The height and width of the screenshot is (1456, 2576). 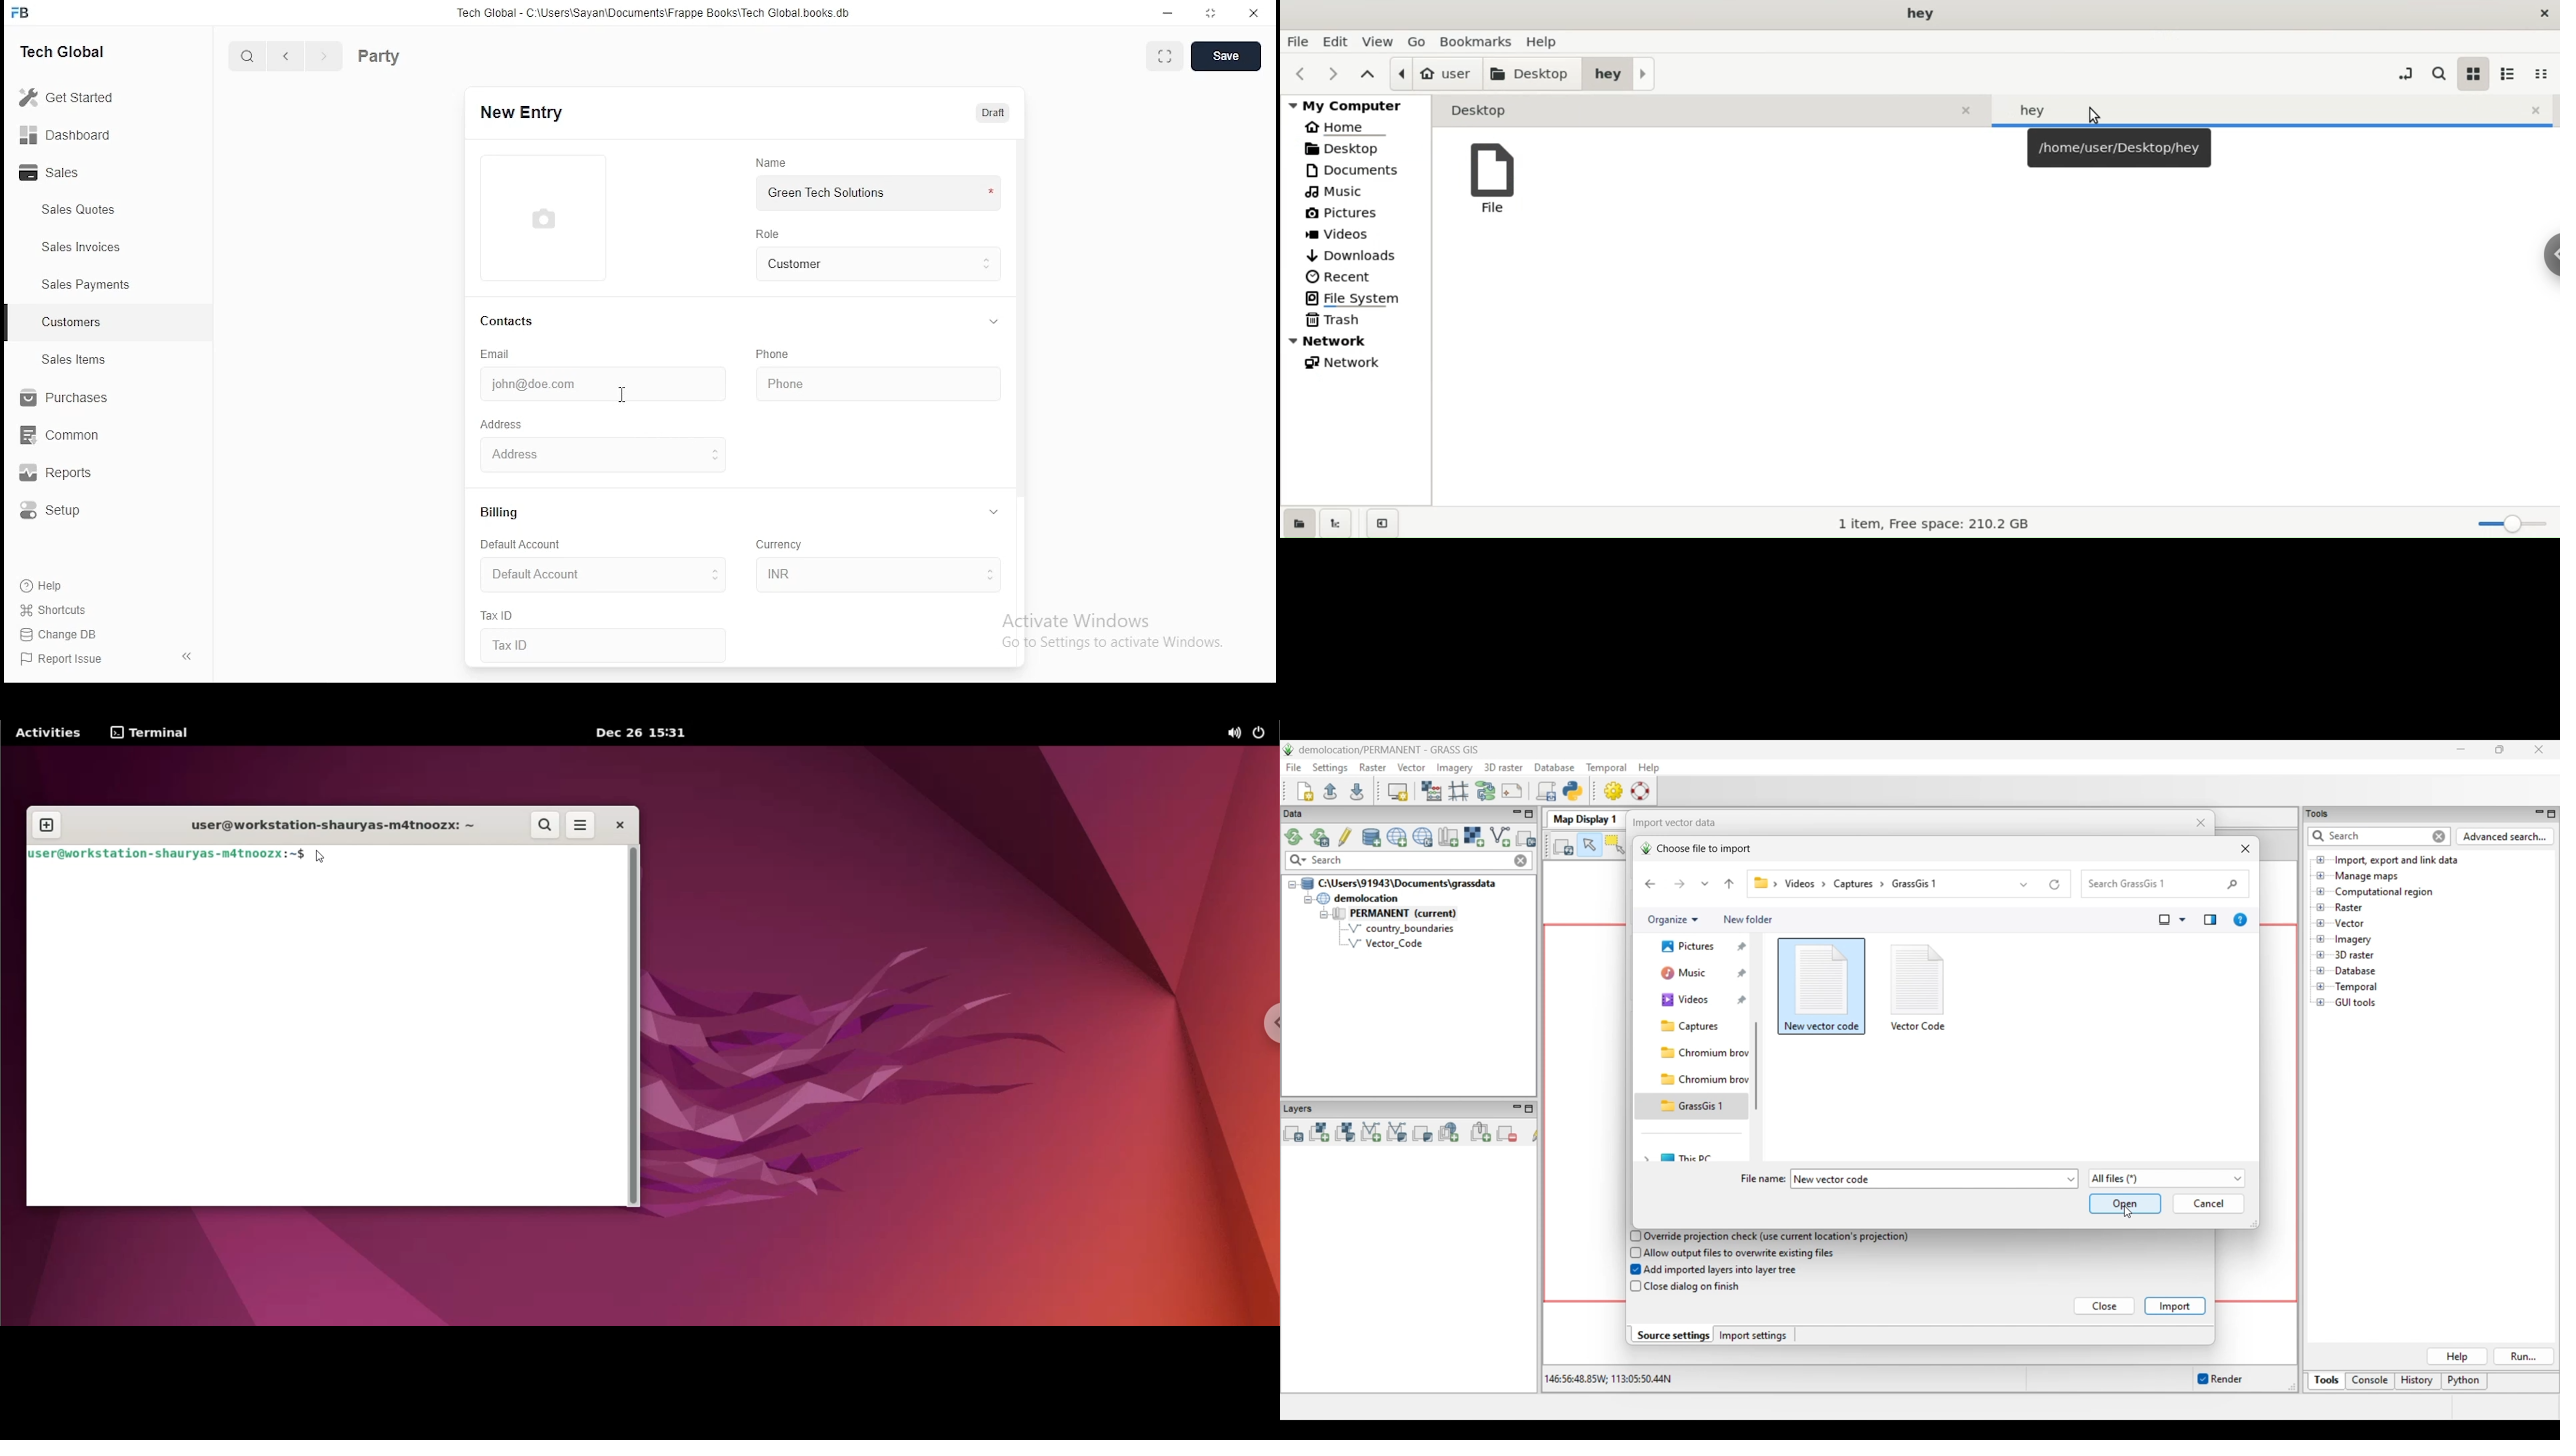 I want to click on role, so click(x=766, y=234).